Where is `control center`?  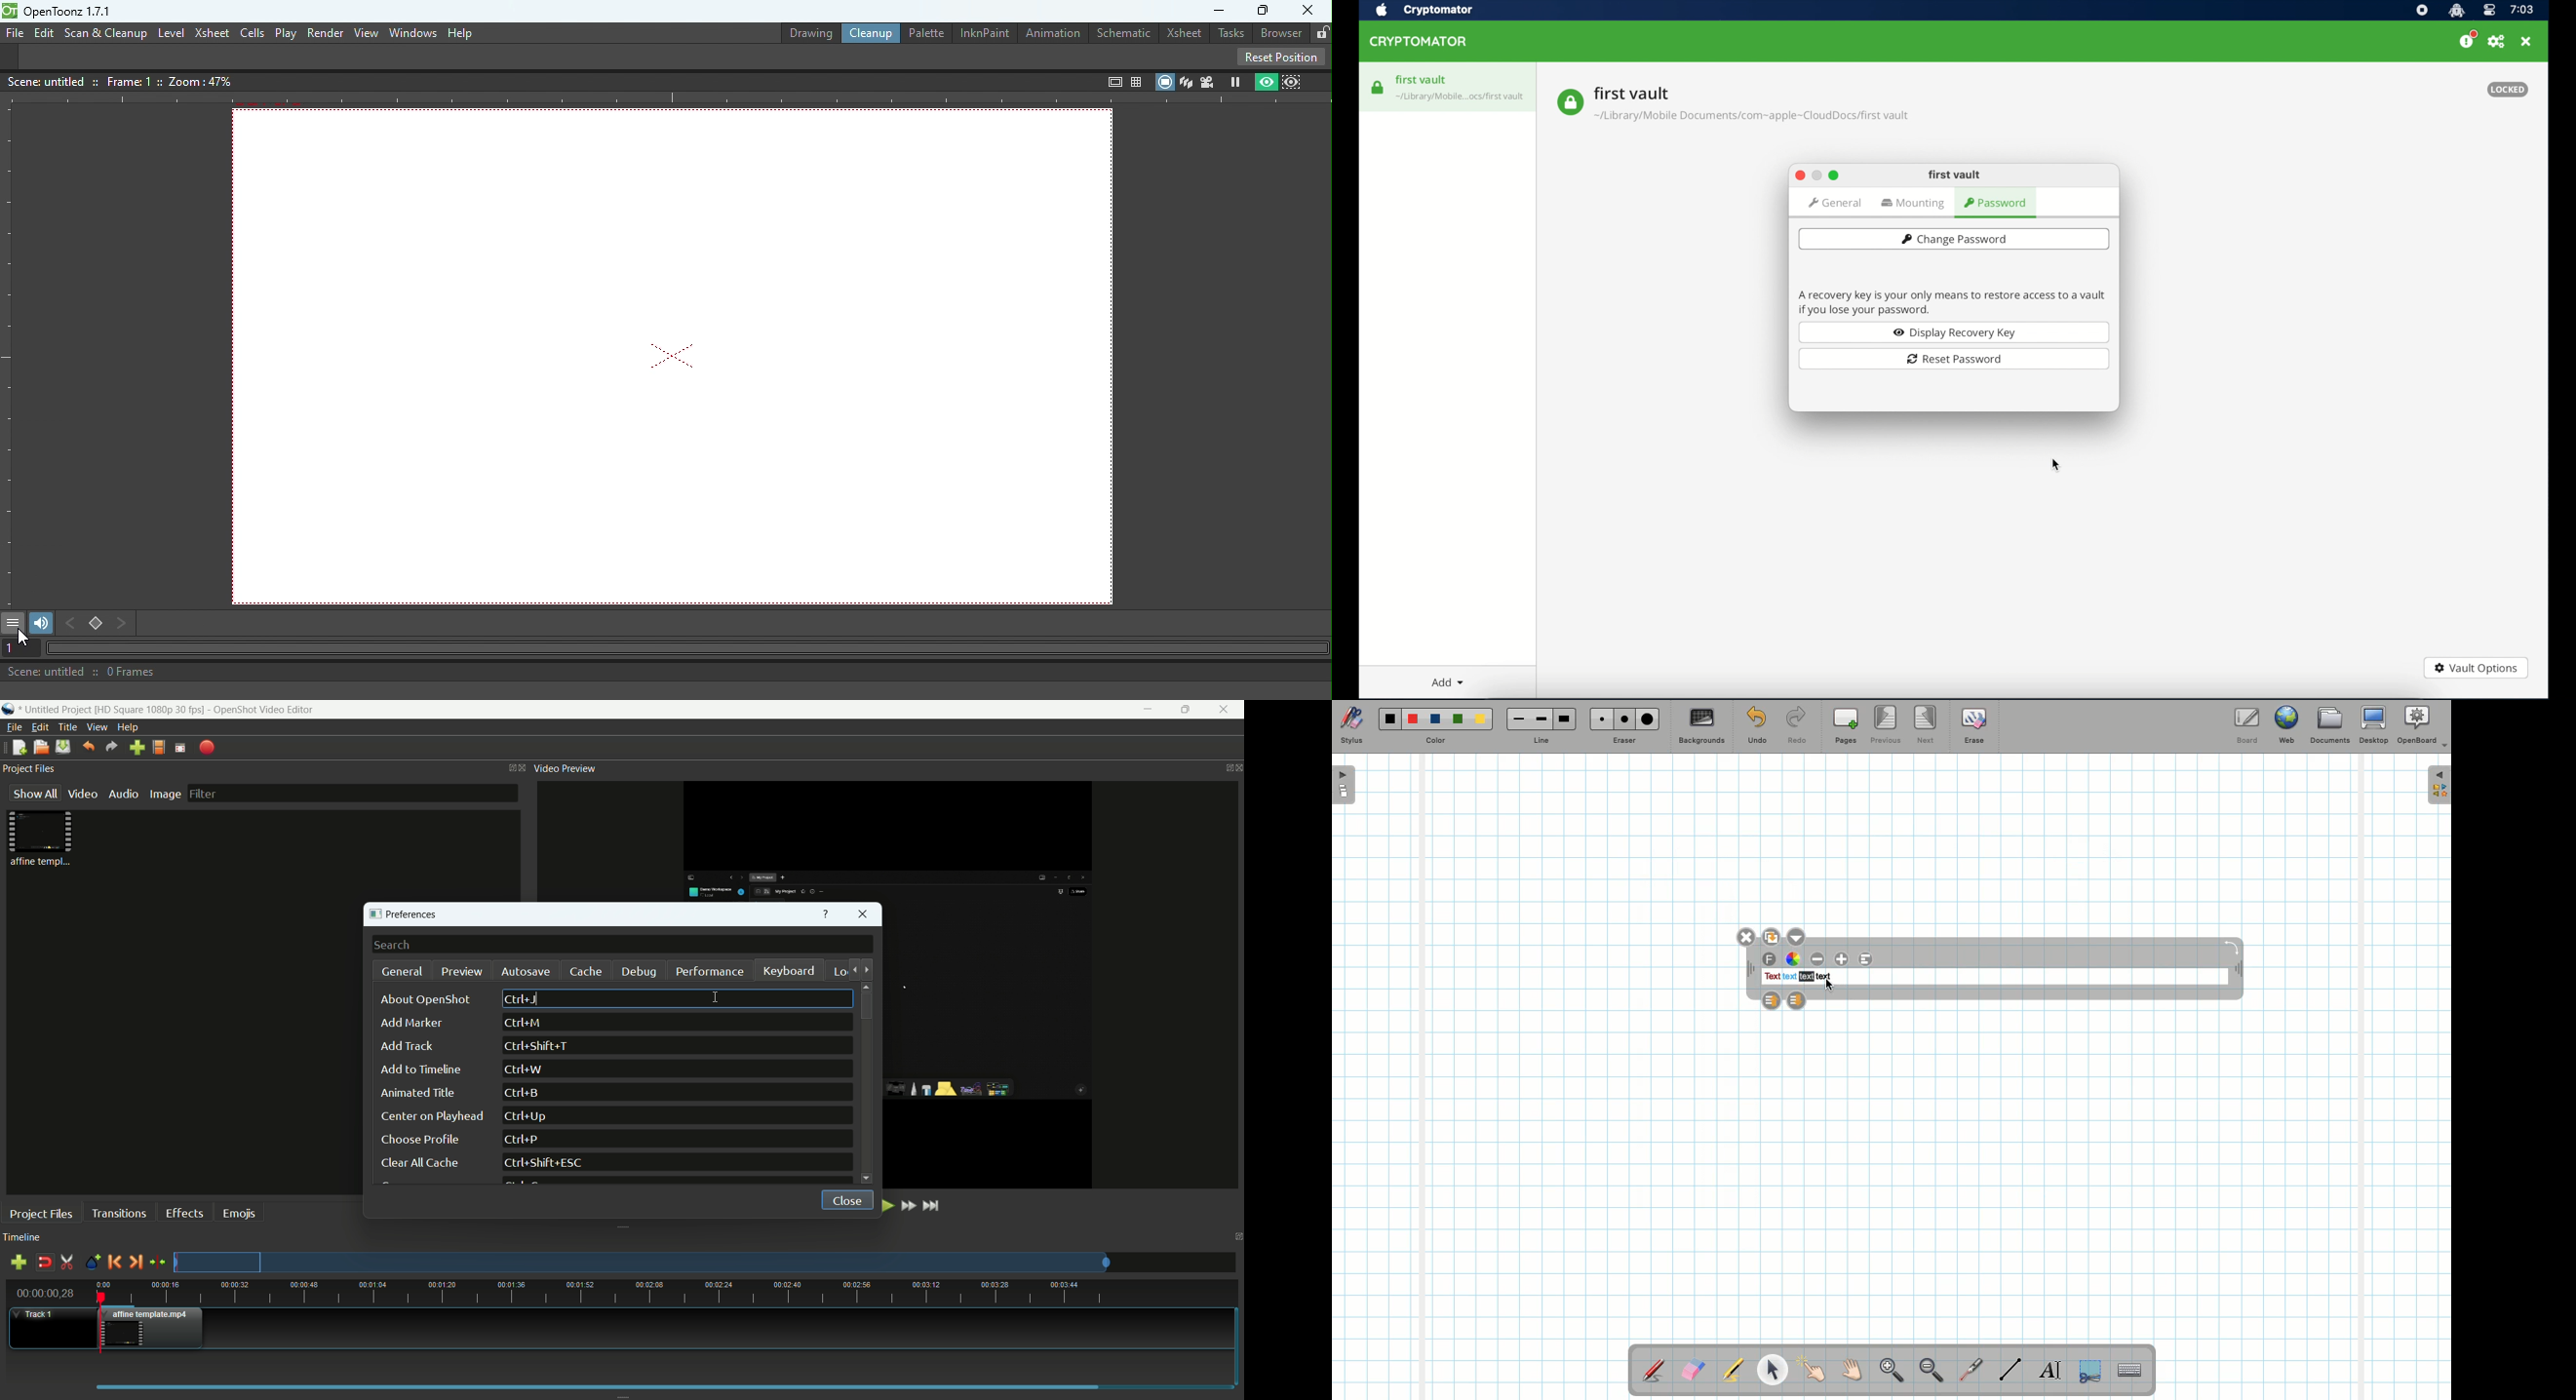 control center is located at coordinates (2489, 11).